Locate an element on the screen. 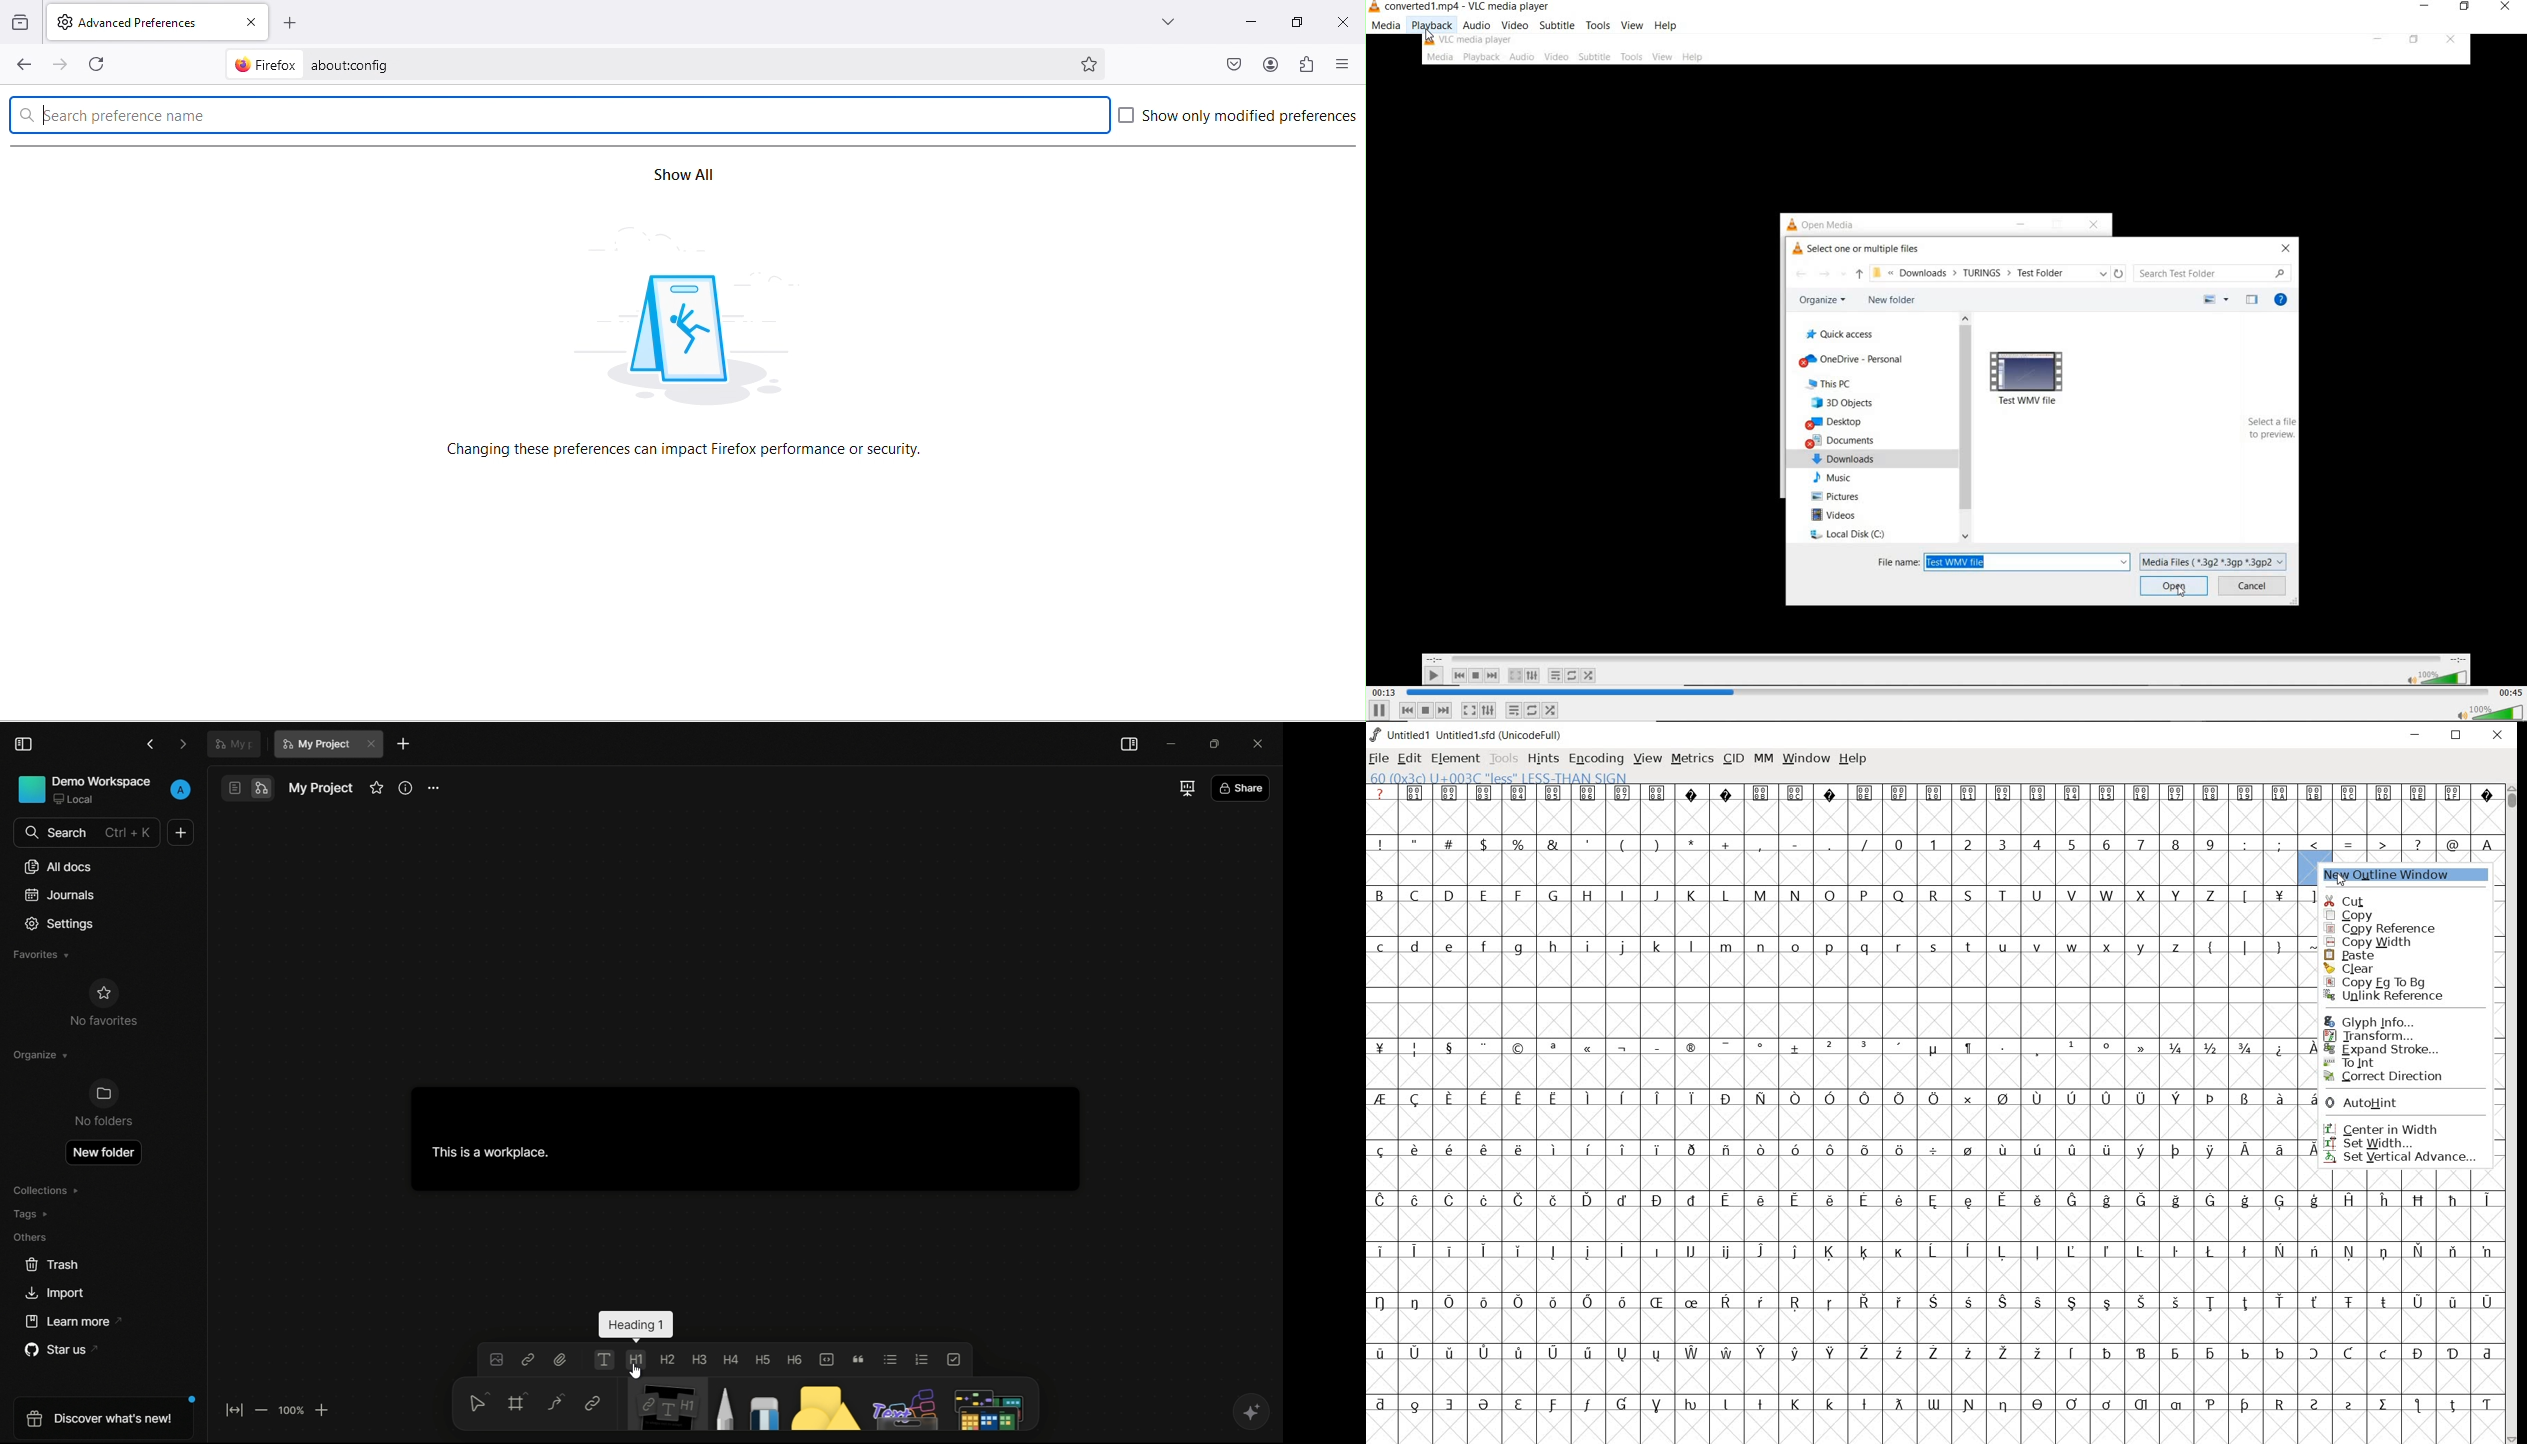  search bar is located at coordinates (88, 833).